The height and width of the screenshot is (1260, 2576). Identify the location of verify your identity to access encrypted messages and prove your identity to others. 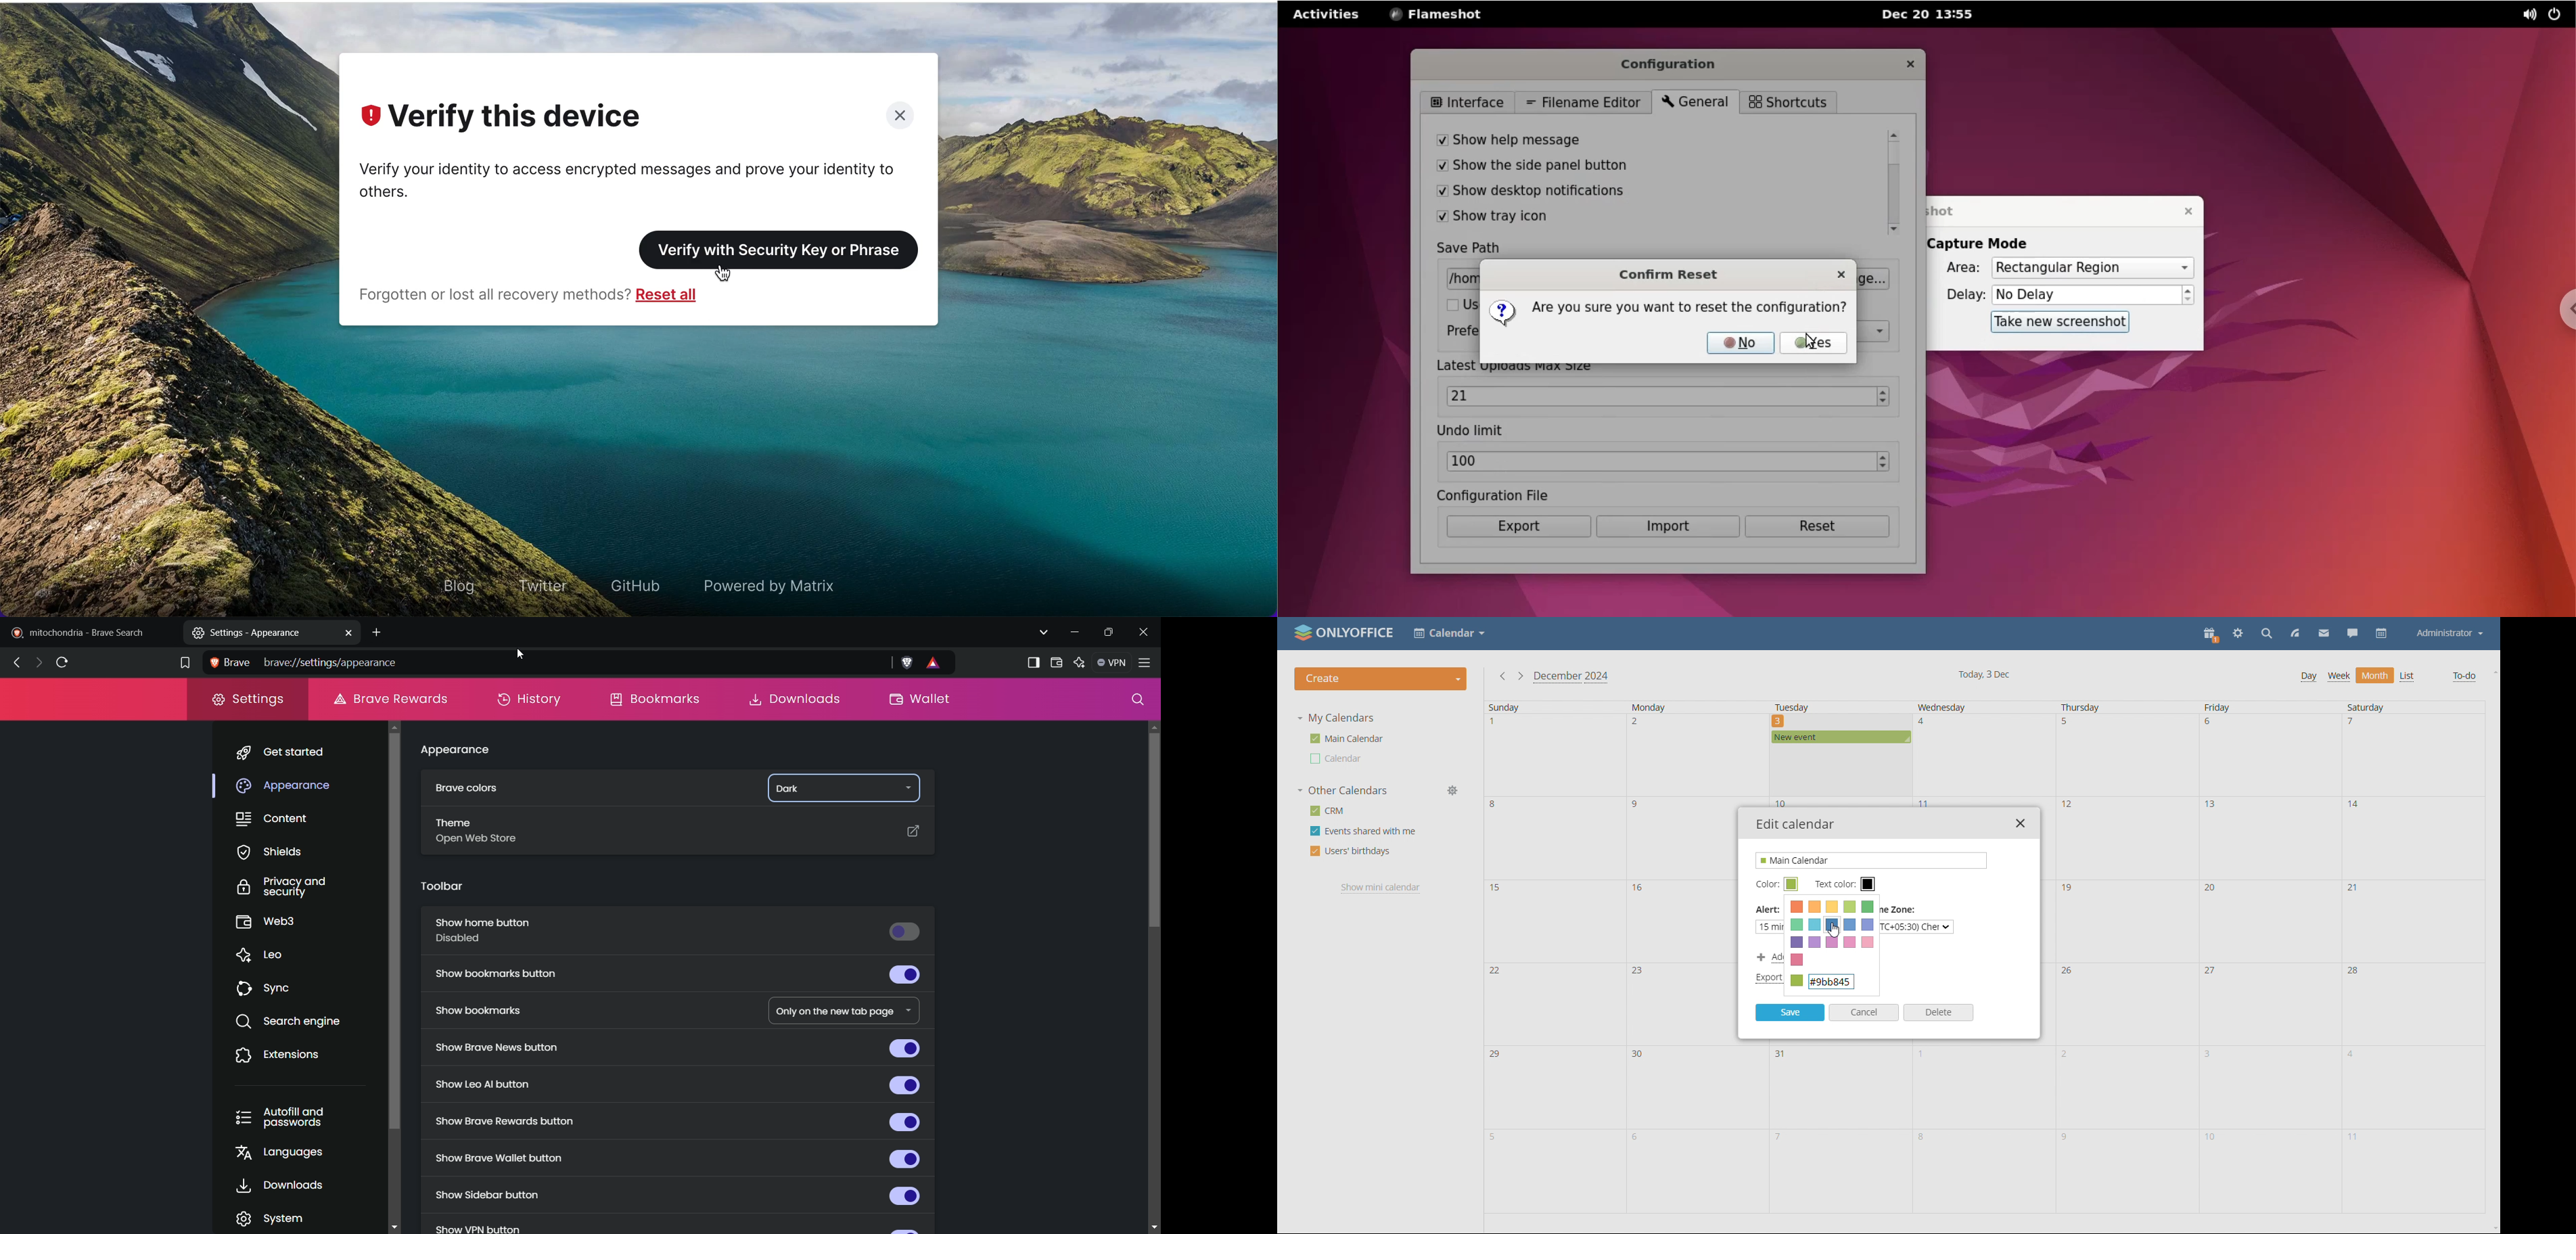
(639, 178).